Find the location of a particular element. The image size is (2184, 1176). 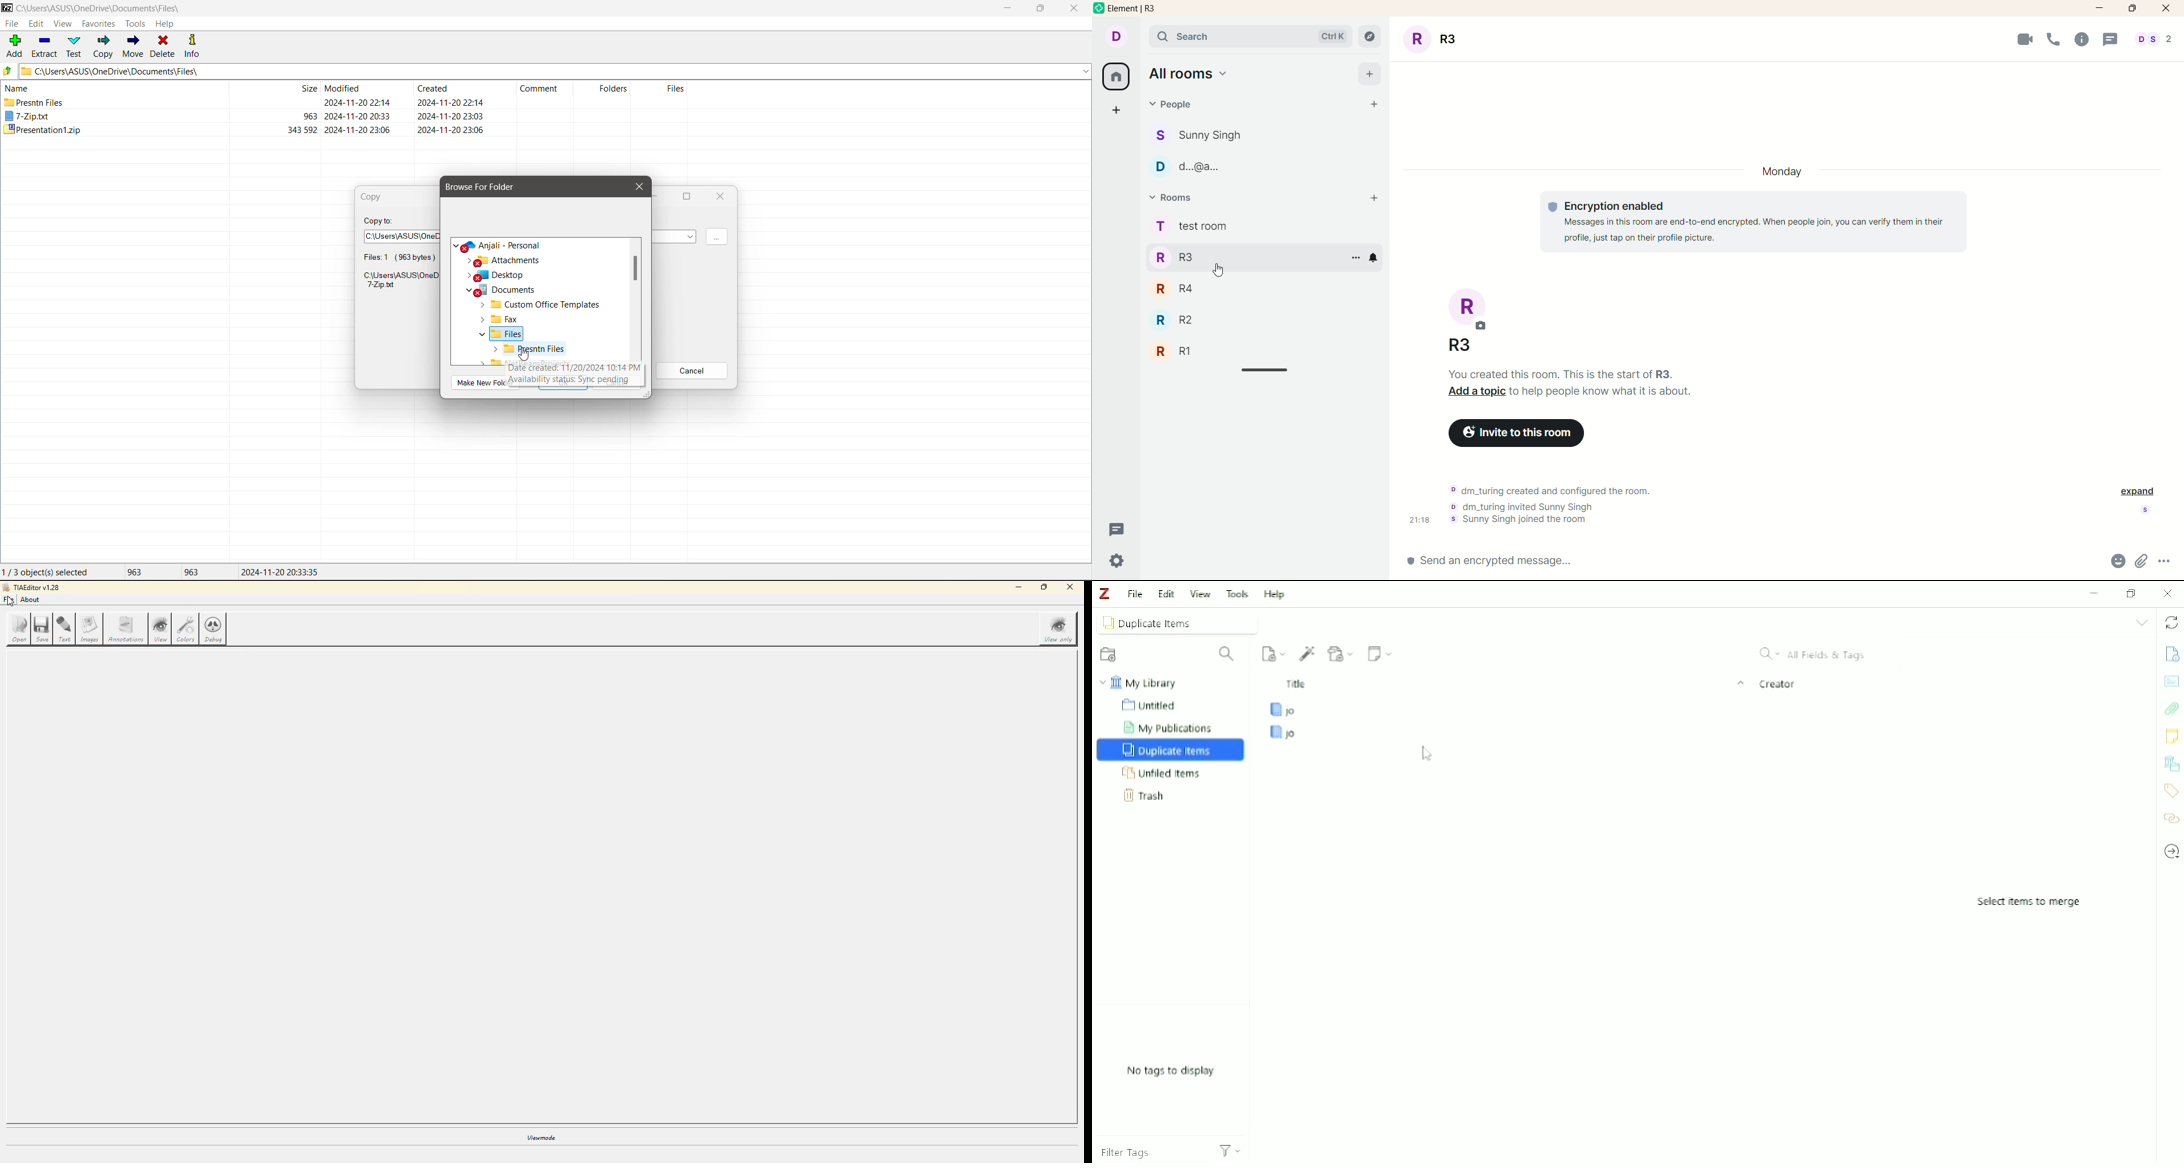

View is located at coordinates (1201, 594).